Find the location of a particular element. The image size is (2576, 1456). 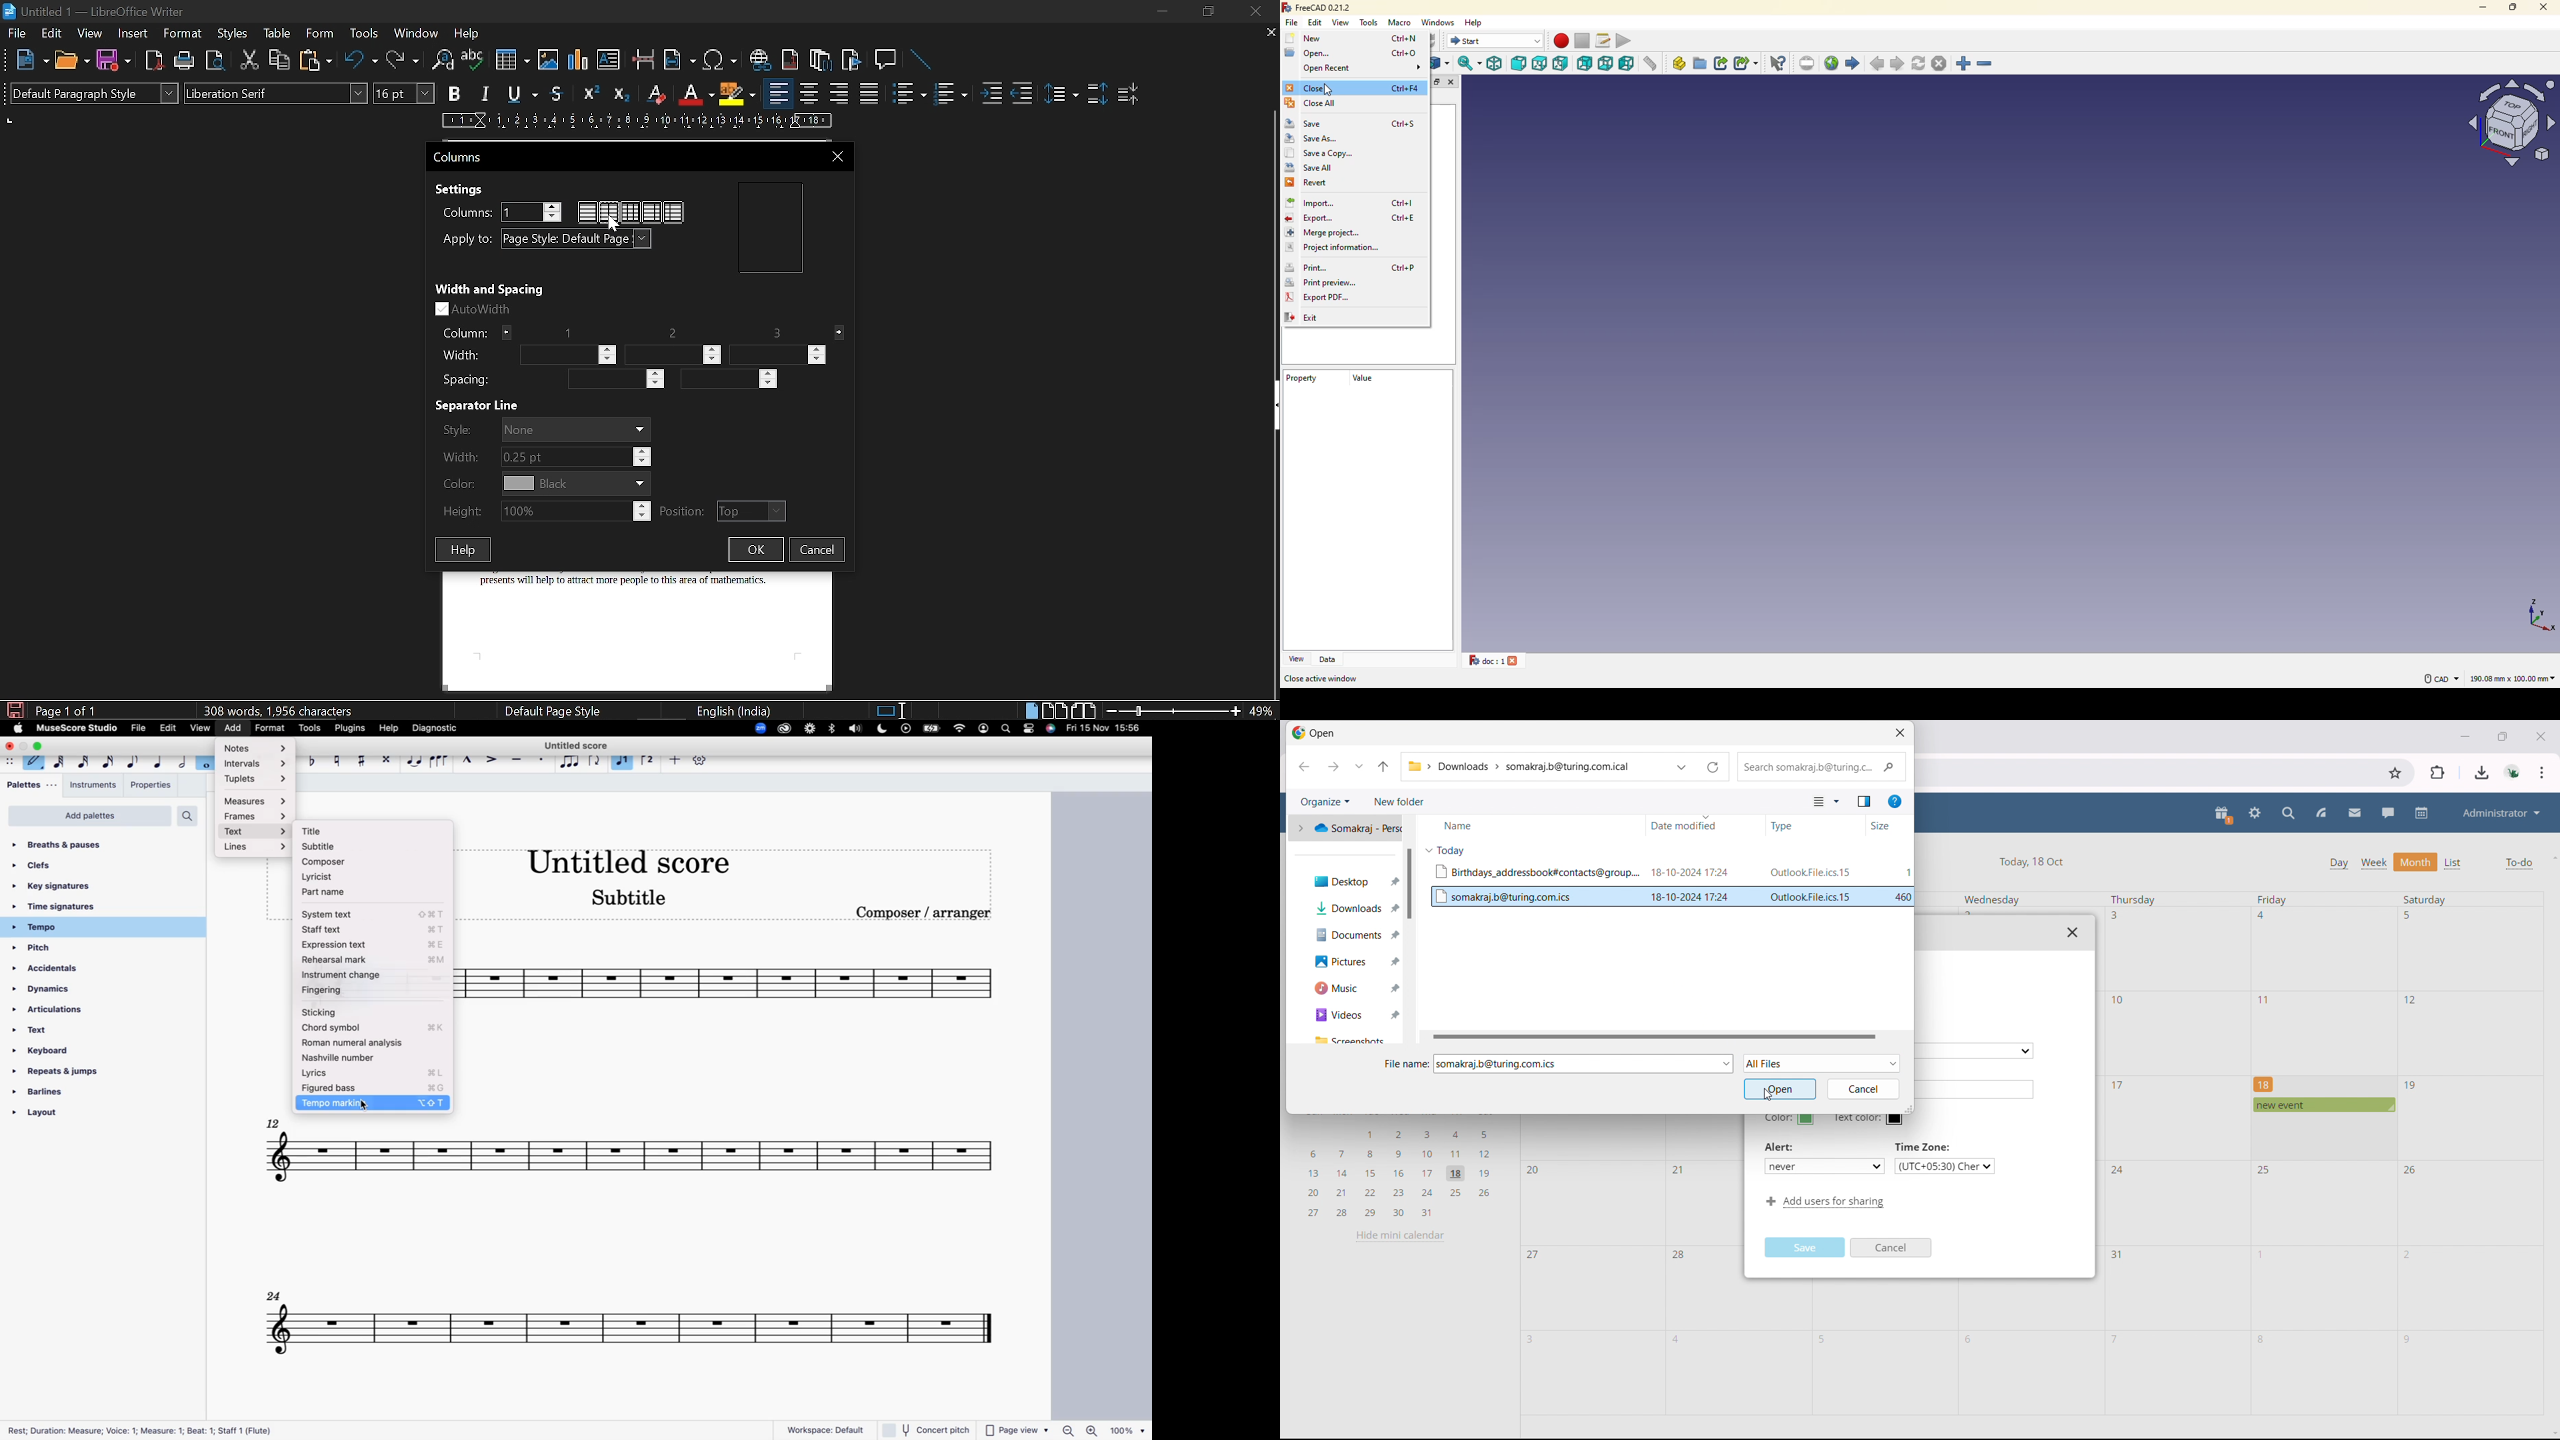

3 is located at coordinates (2115, 915).